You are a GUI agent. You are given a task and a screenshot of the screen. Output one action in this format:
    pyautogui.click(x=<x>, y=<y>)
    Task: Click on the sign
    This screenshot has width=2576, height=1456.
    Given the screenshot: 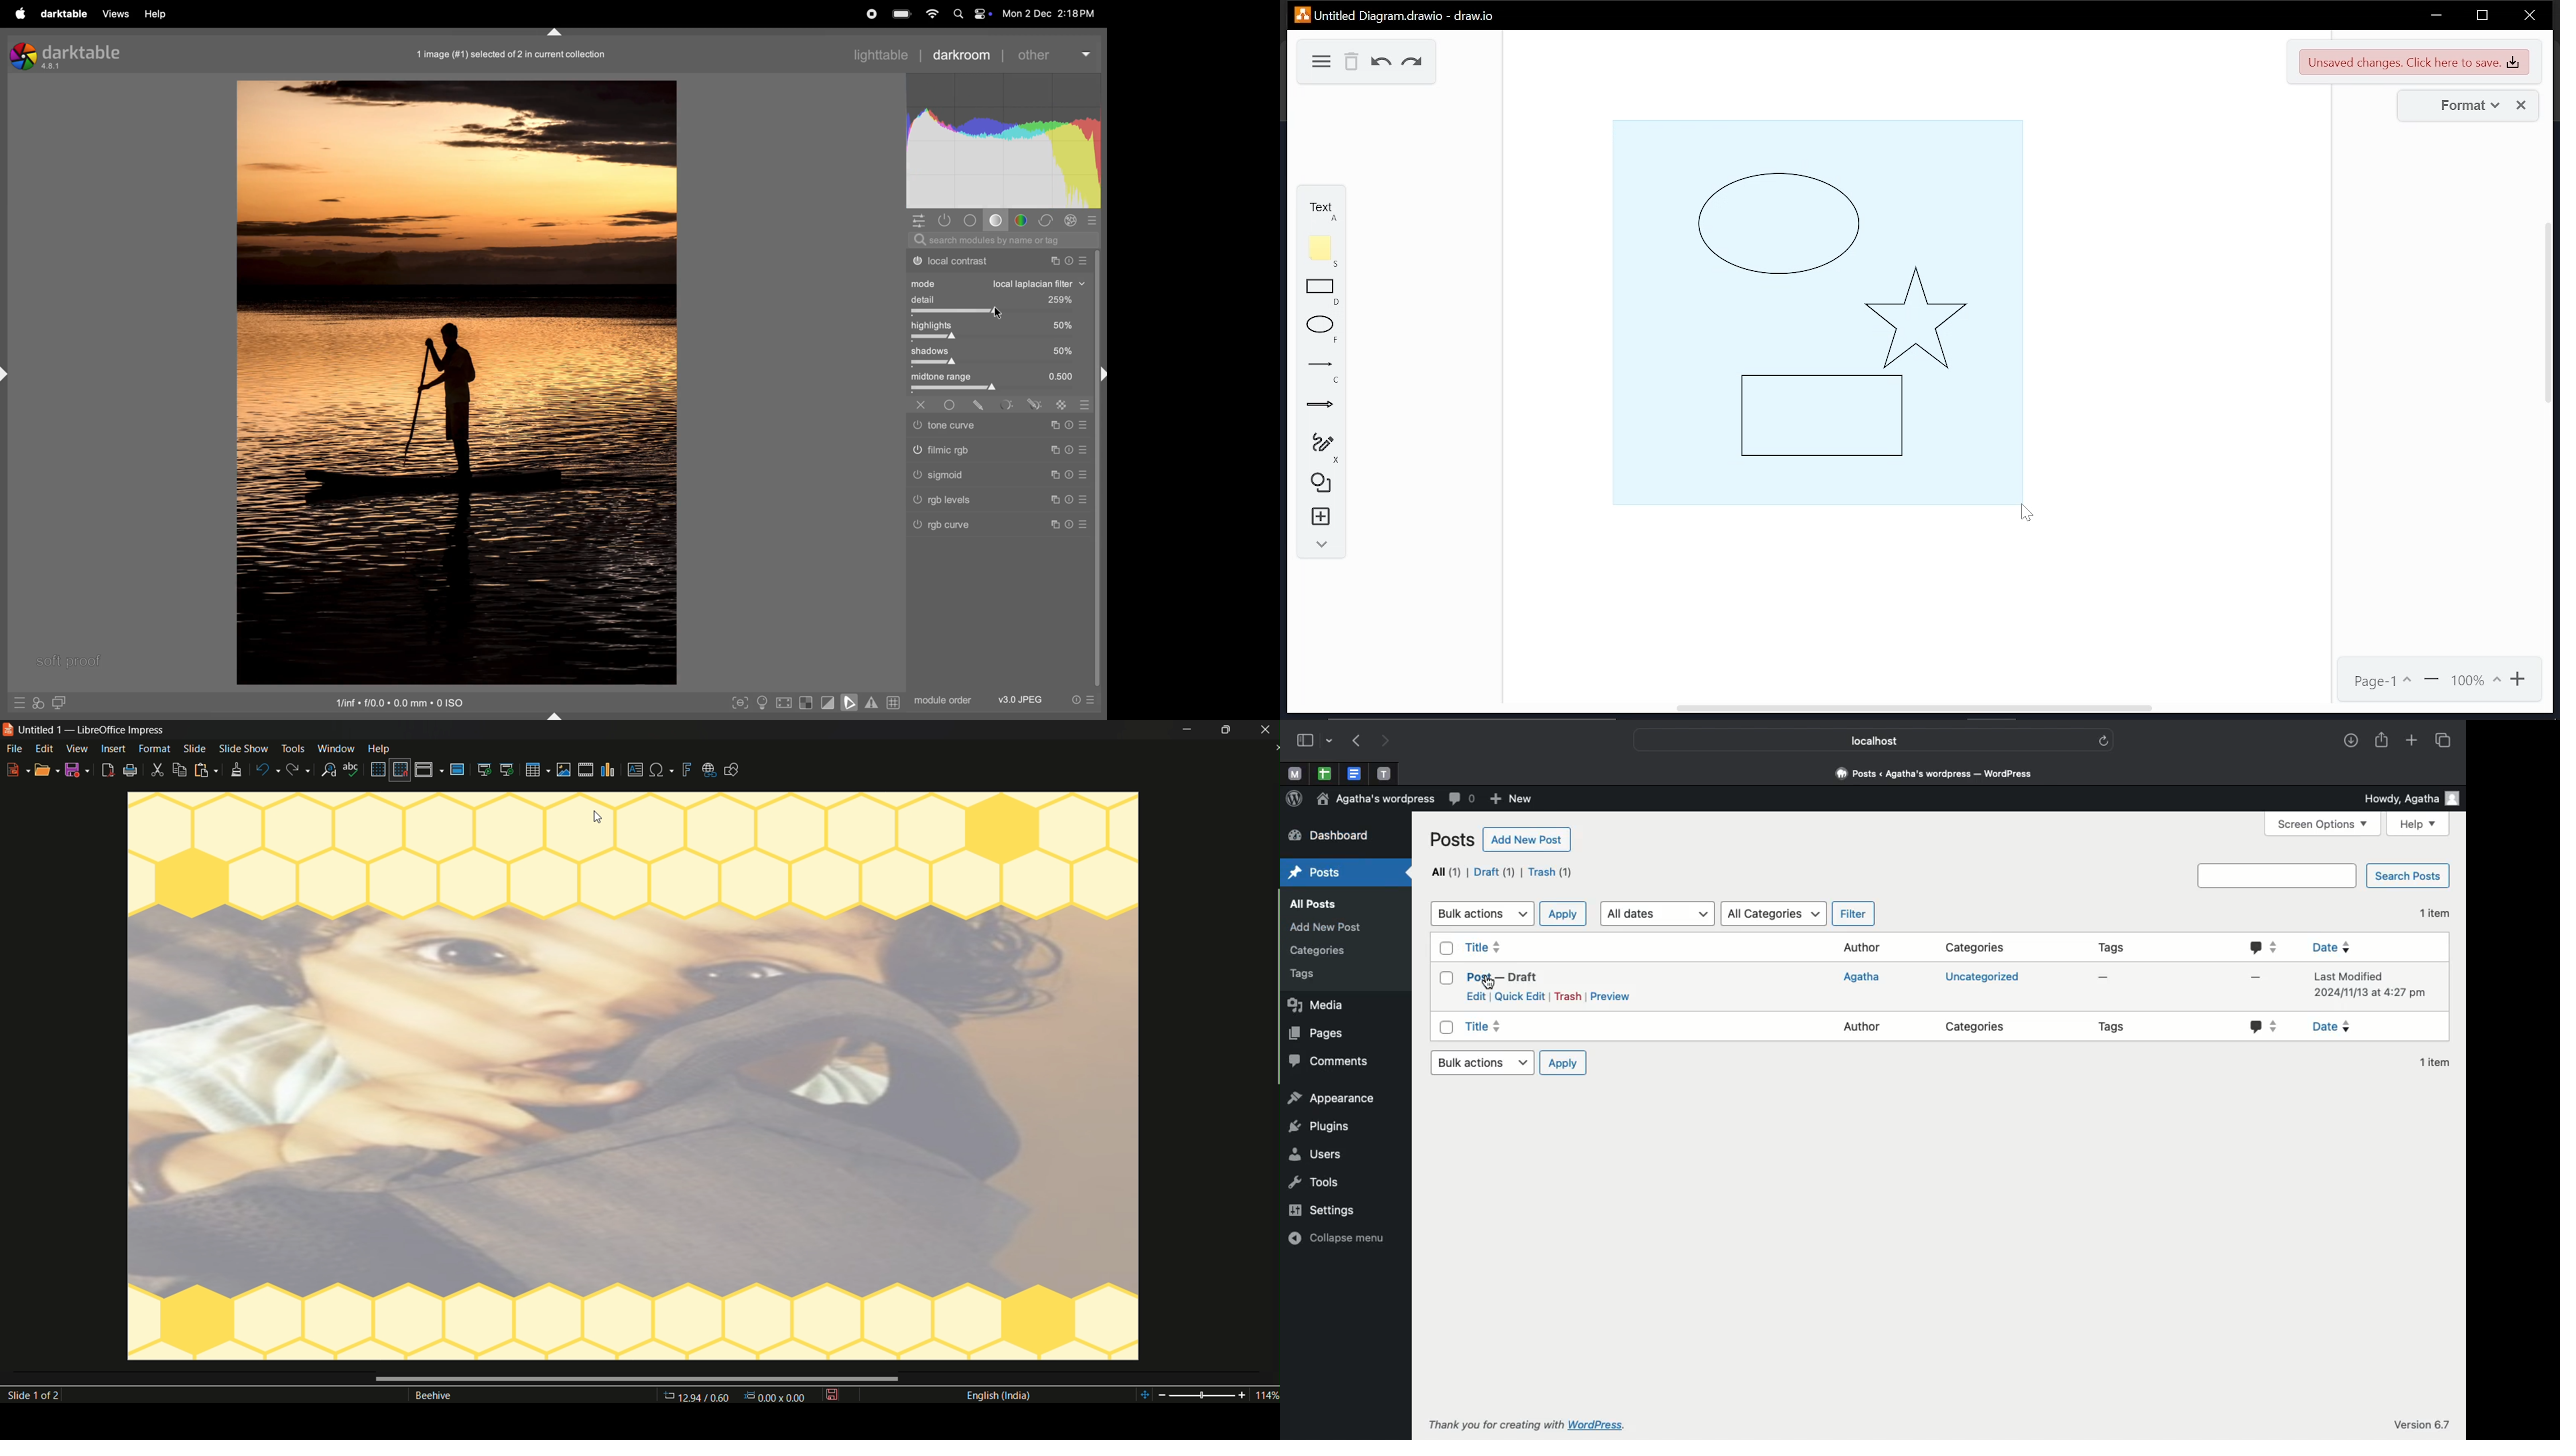 What is the action you would take?
    pyautogui.click(x=1085, y=407)
    